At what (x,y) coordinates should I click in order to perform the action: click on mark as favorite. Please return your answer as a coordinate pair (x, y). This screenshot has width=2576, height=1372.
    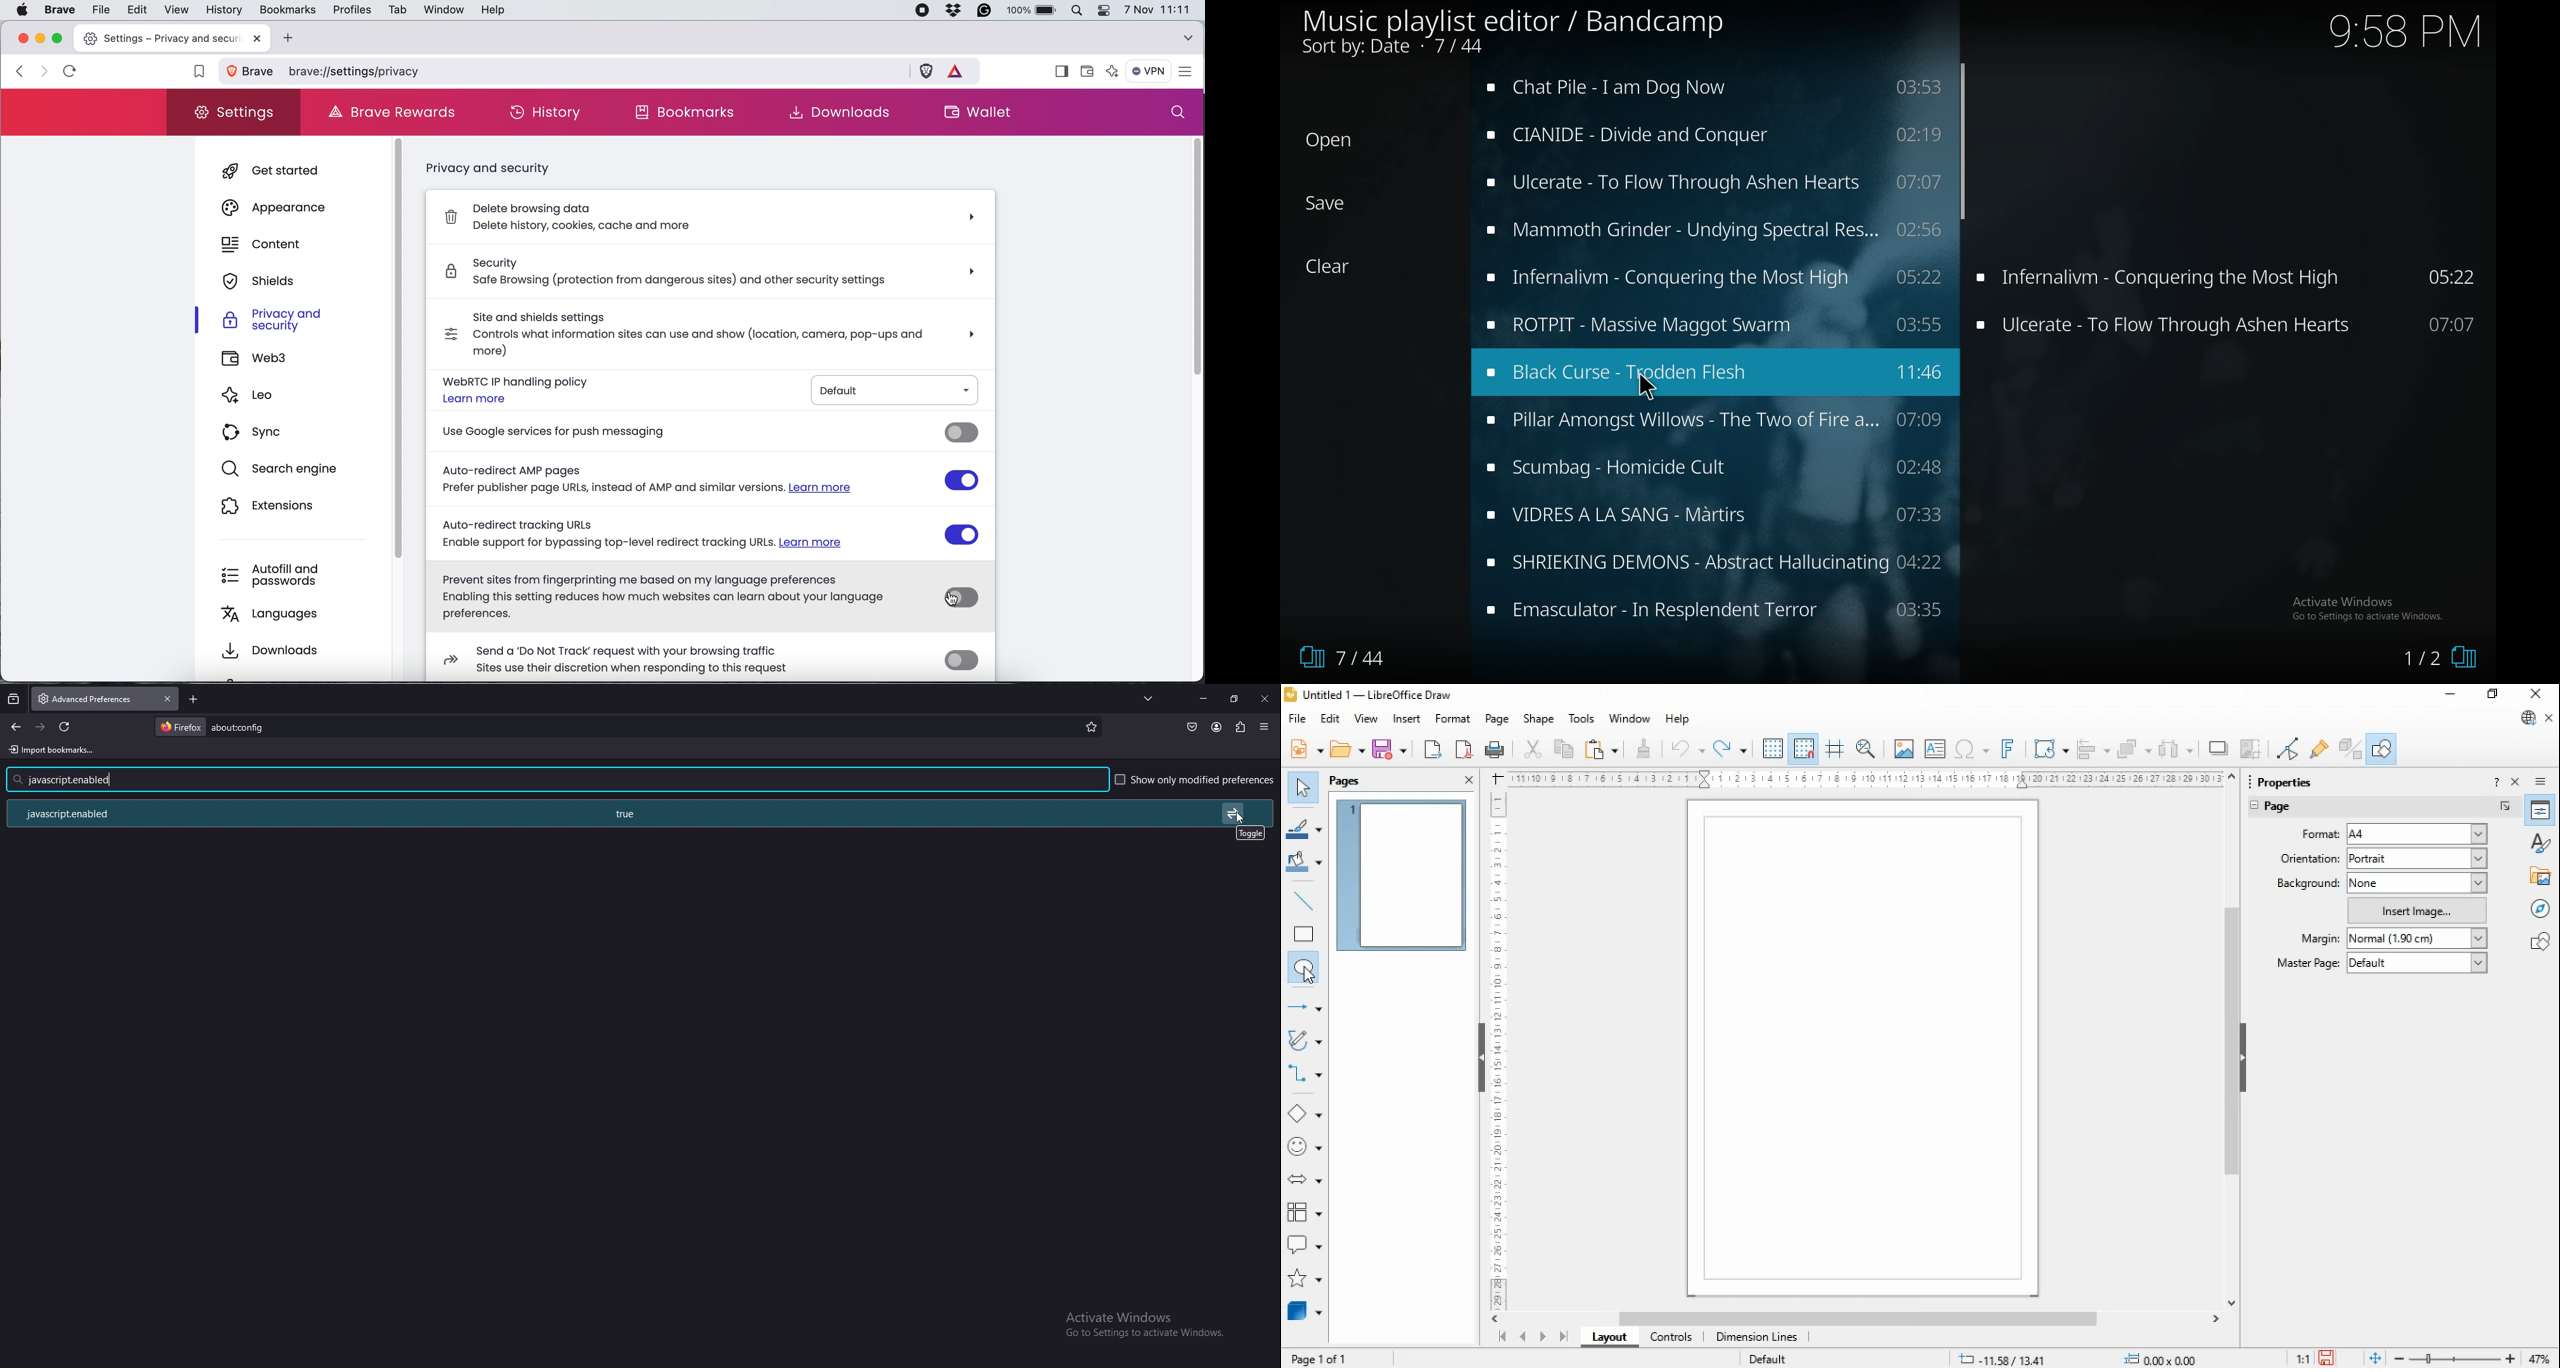
    Looking at the image, I should click on (1091, 729).